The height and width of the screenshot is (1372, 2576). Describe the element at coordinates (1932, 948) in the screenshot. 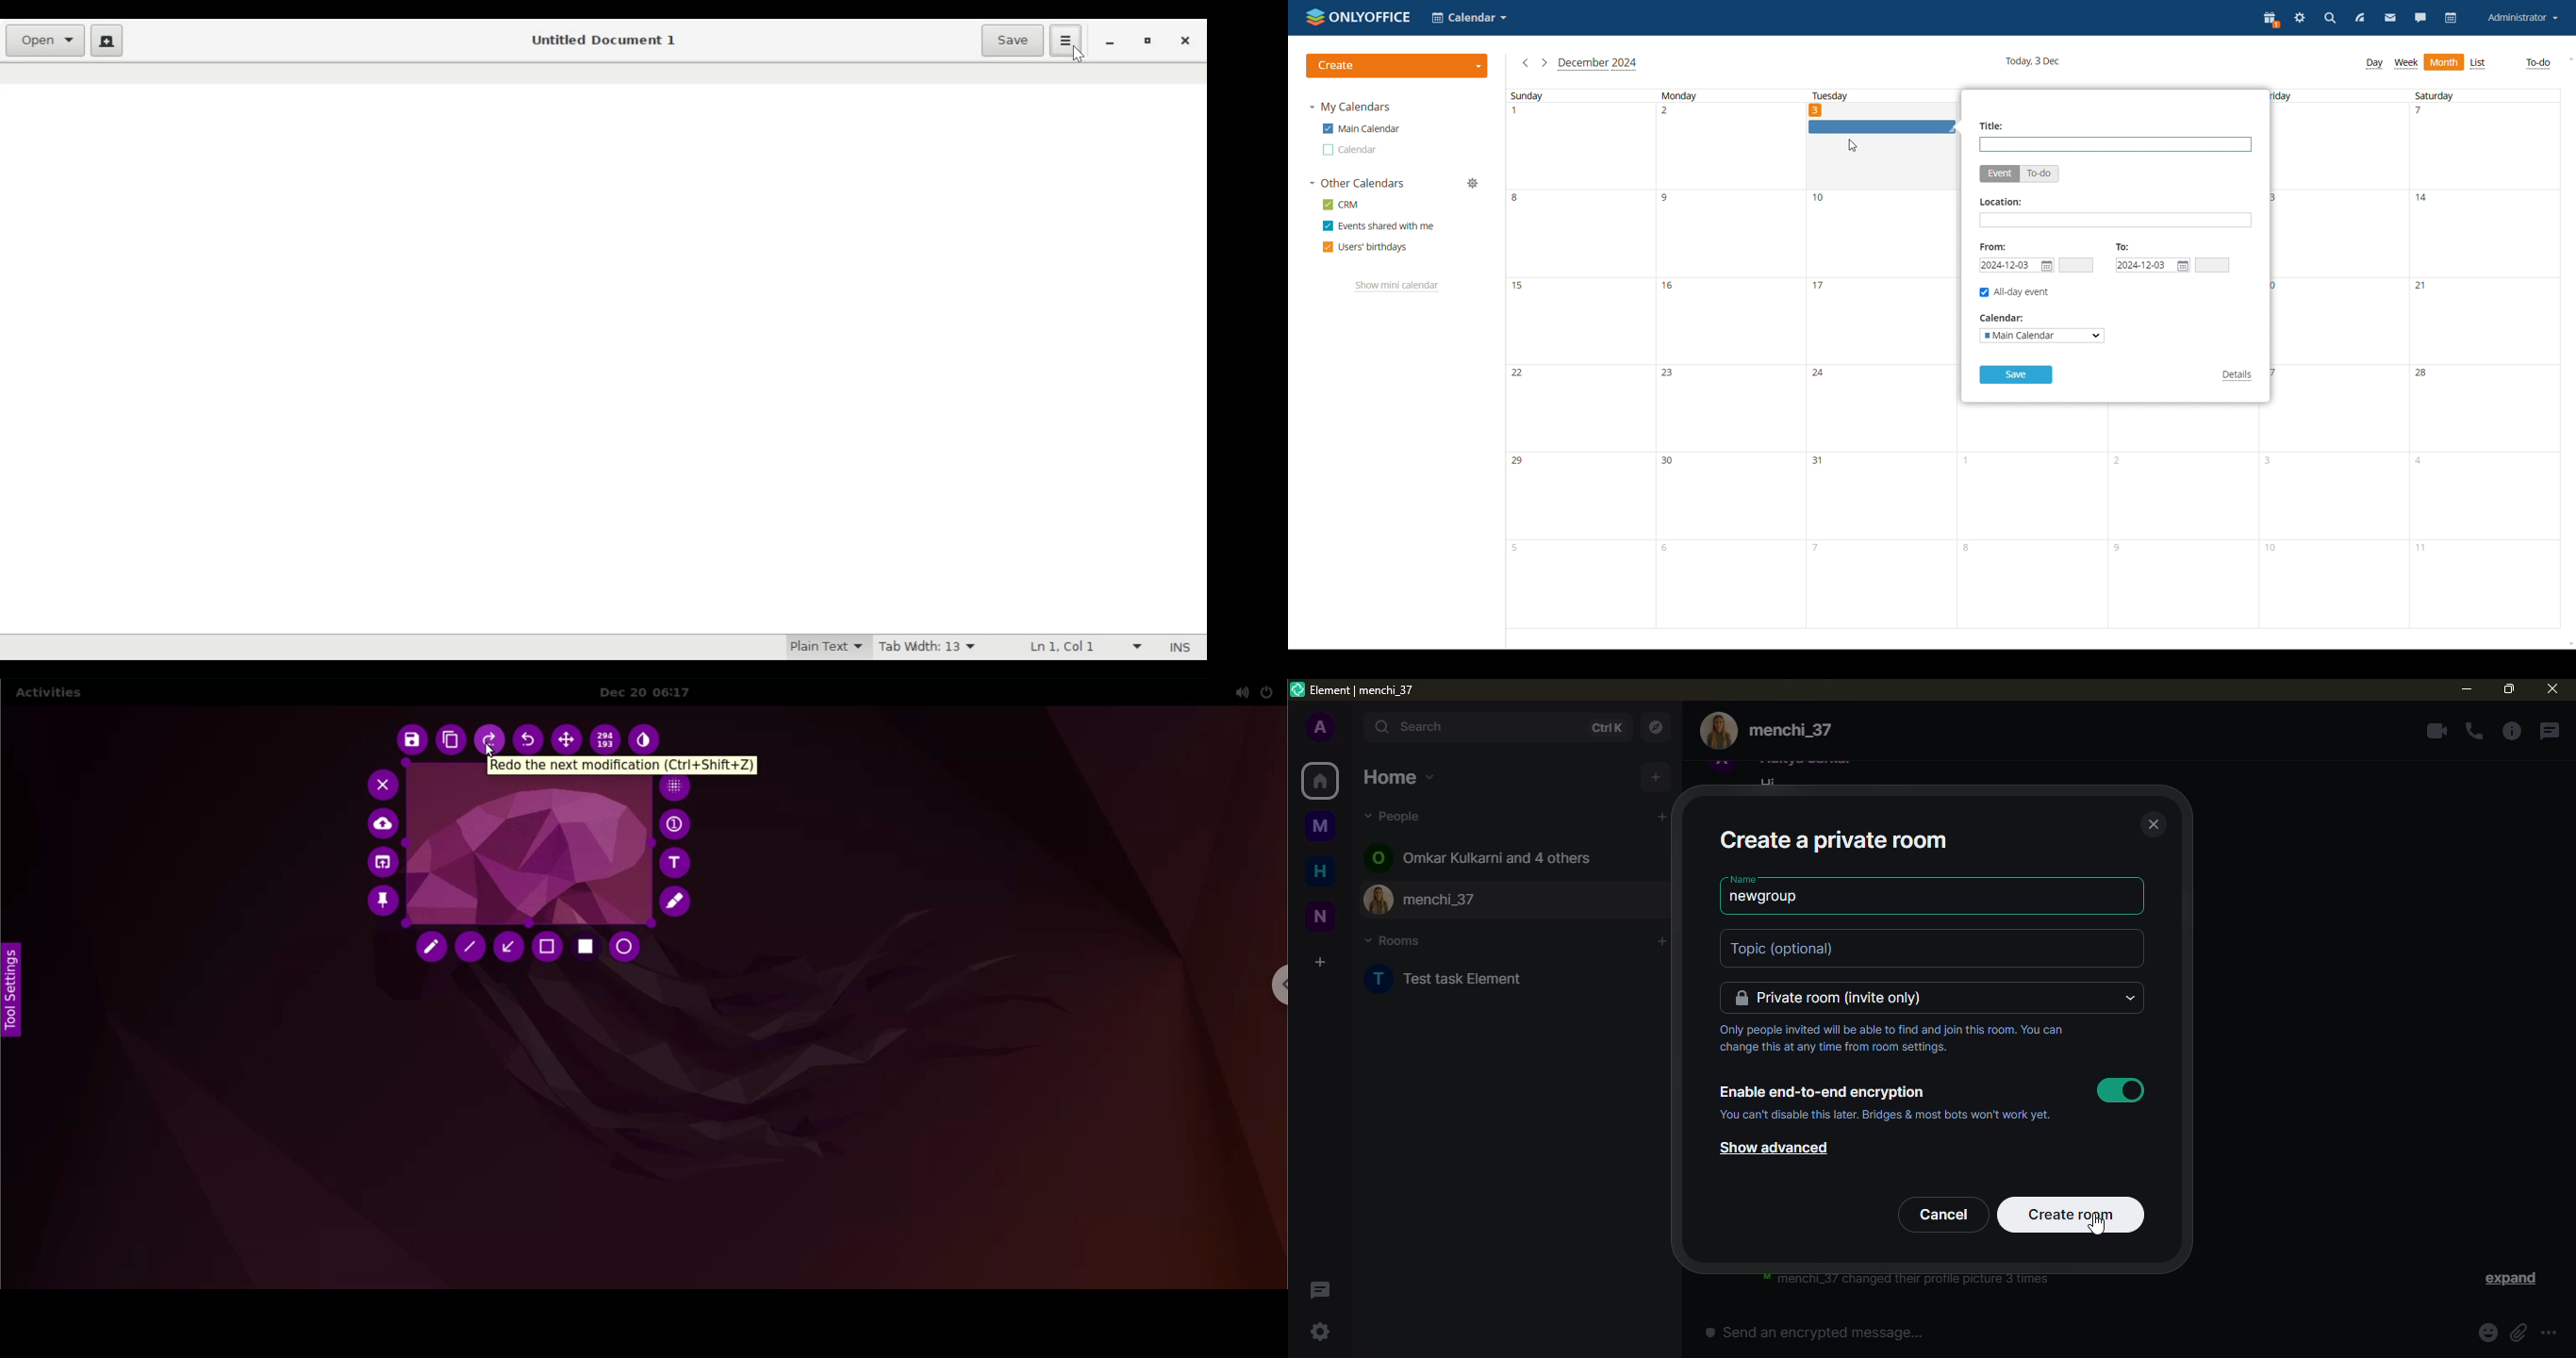

I see `Input space for topic (optional)` at that location.